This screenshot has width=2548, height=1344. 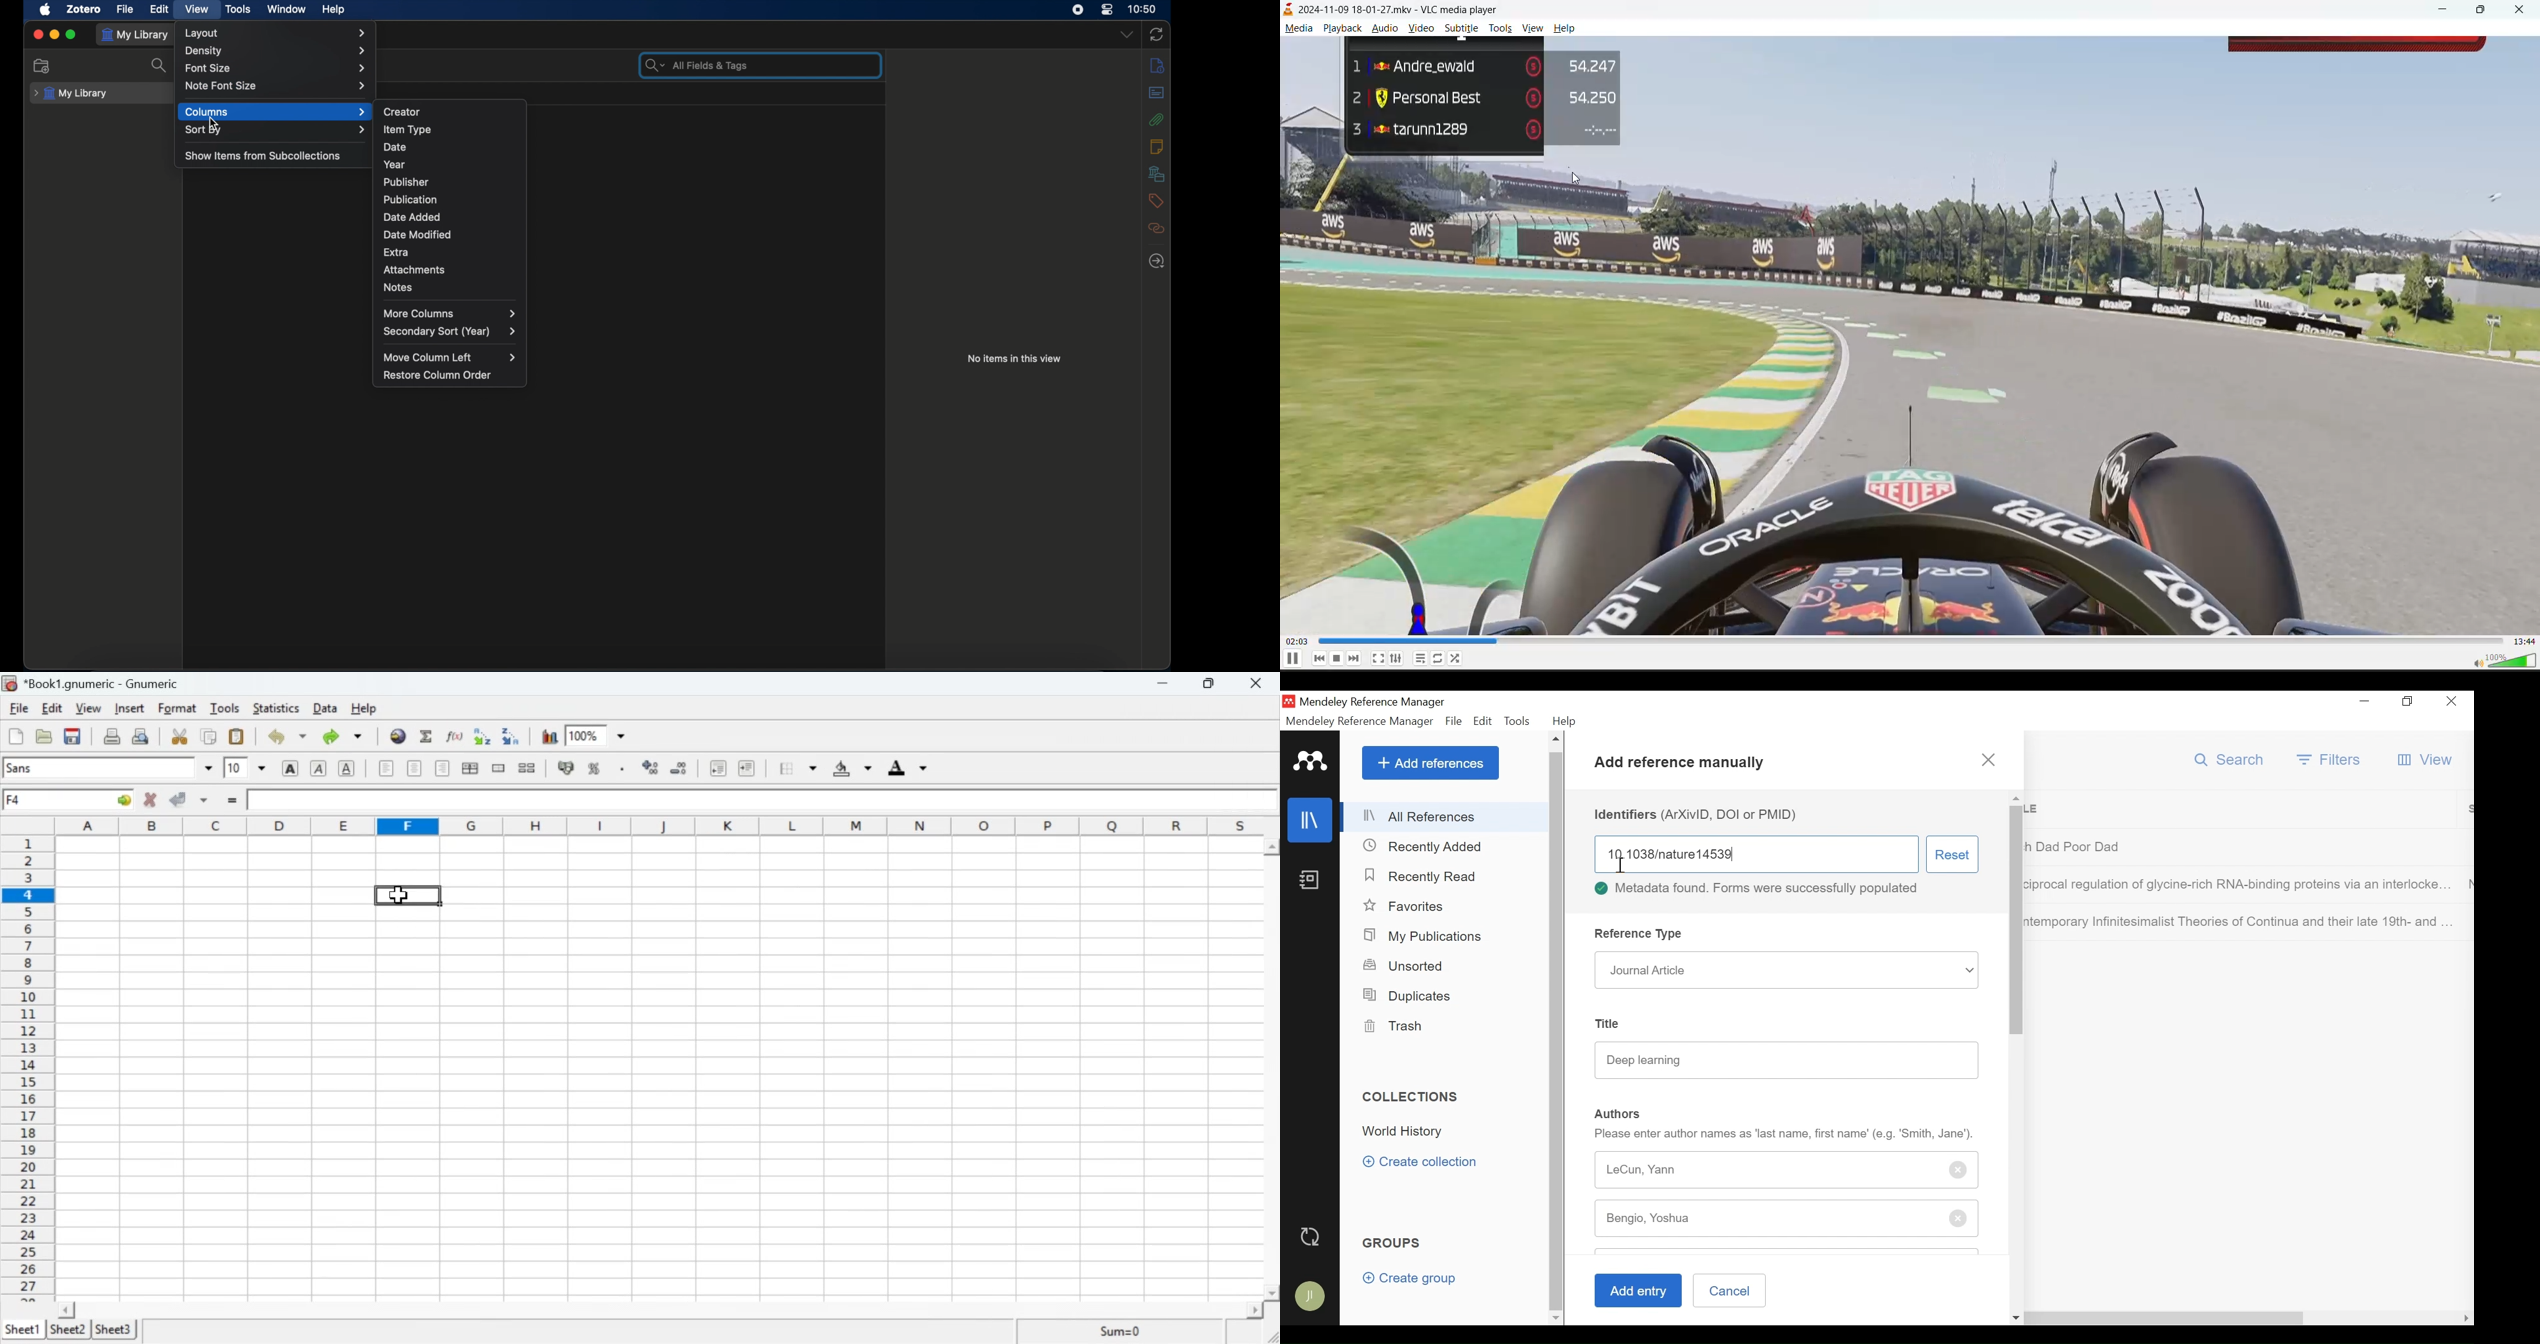 I want to click on Save, so click(x=73, y=736).